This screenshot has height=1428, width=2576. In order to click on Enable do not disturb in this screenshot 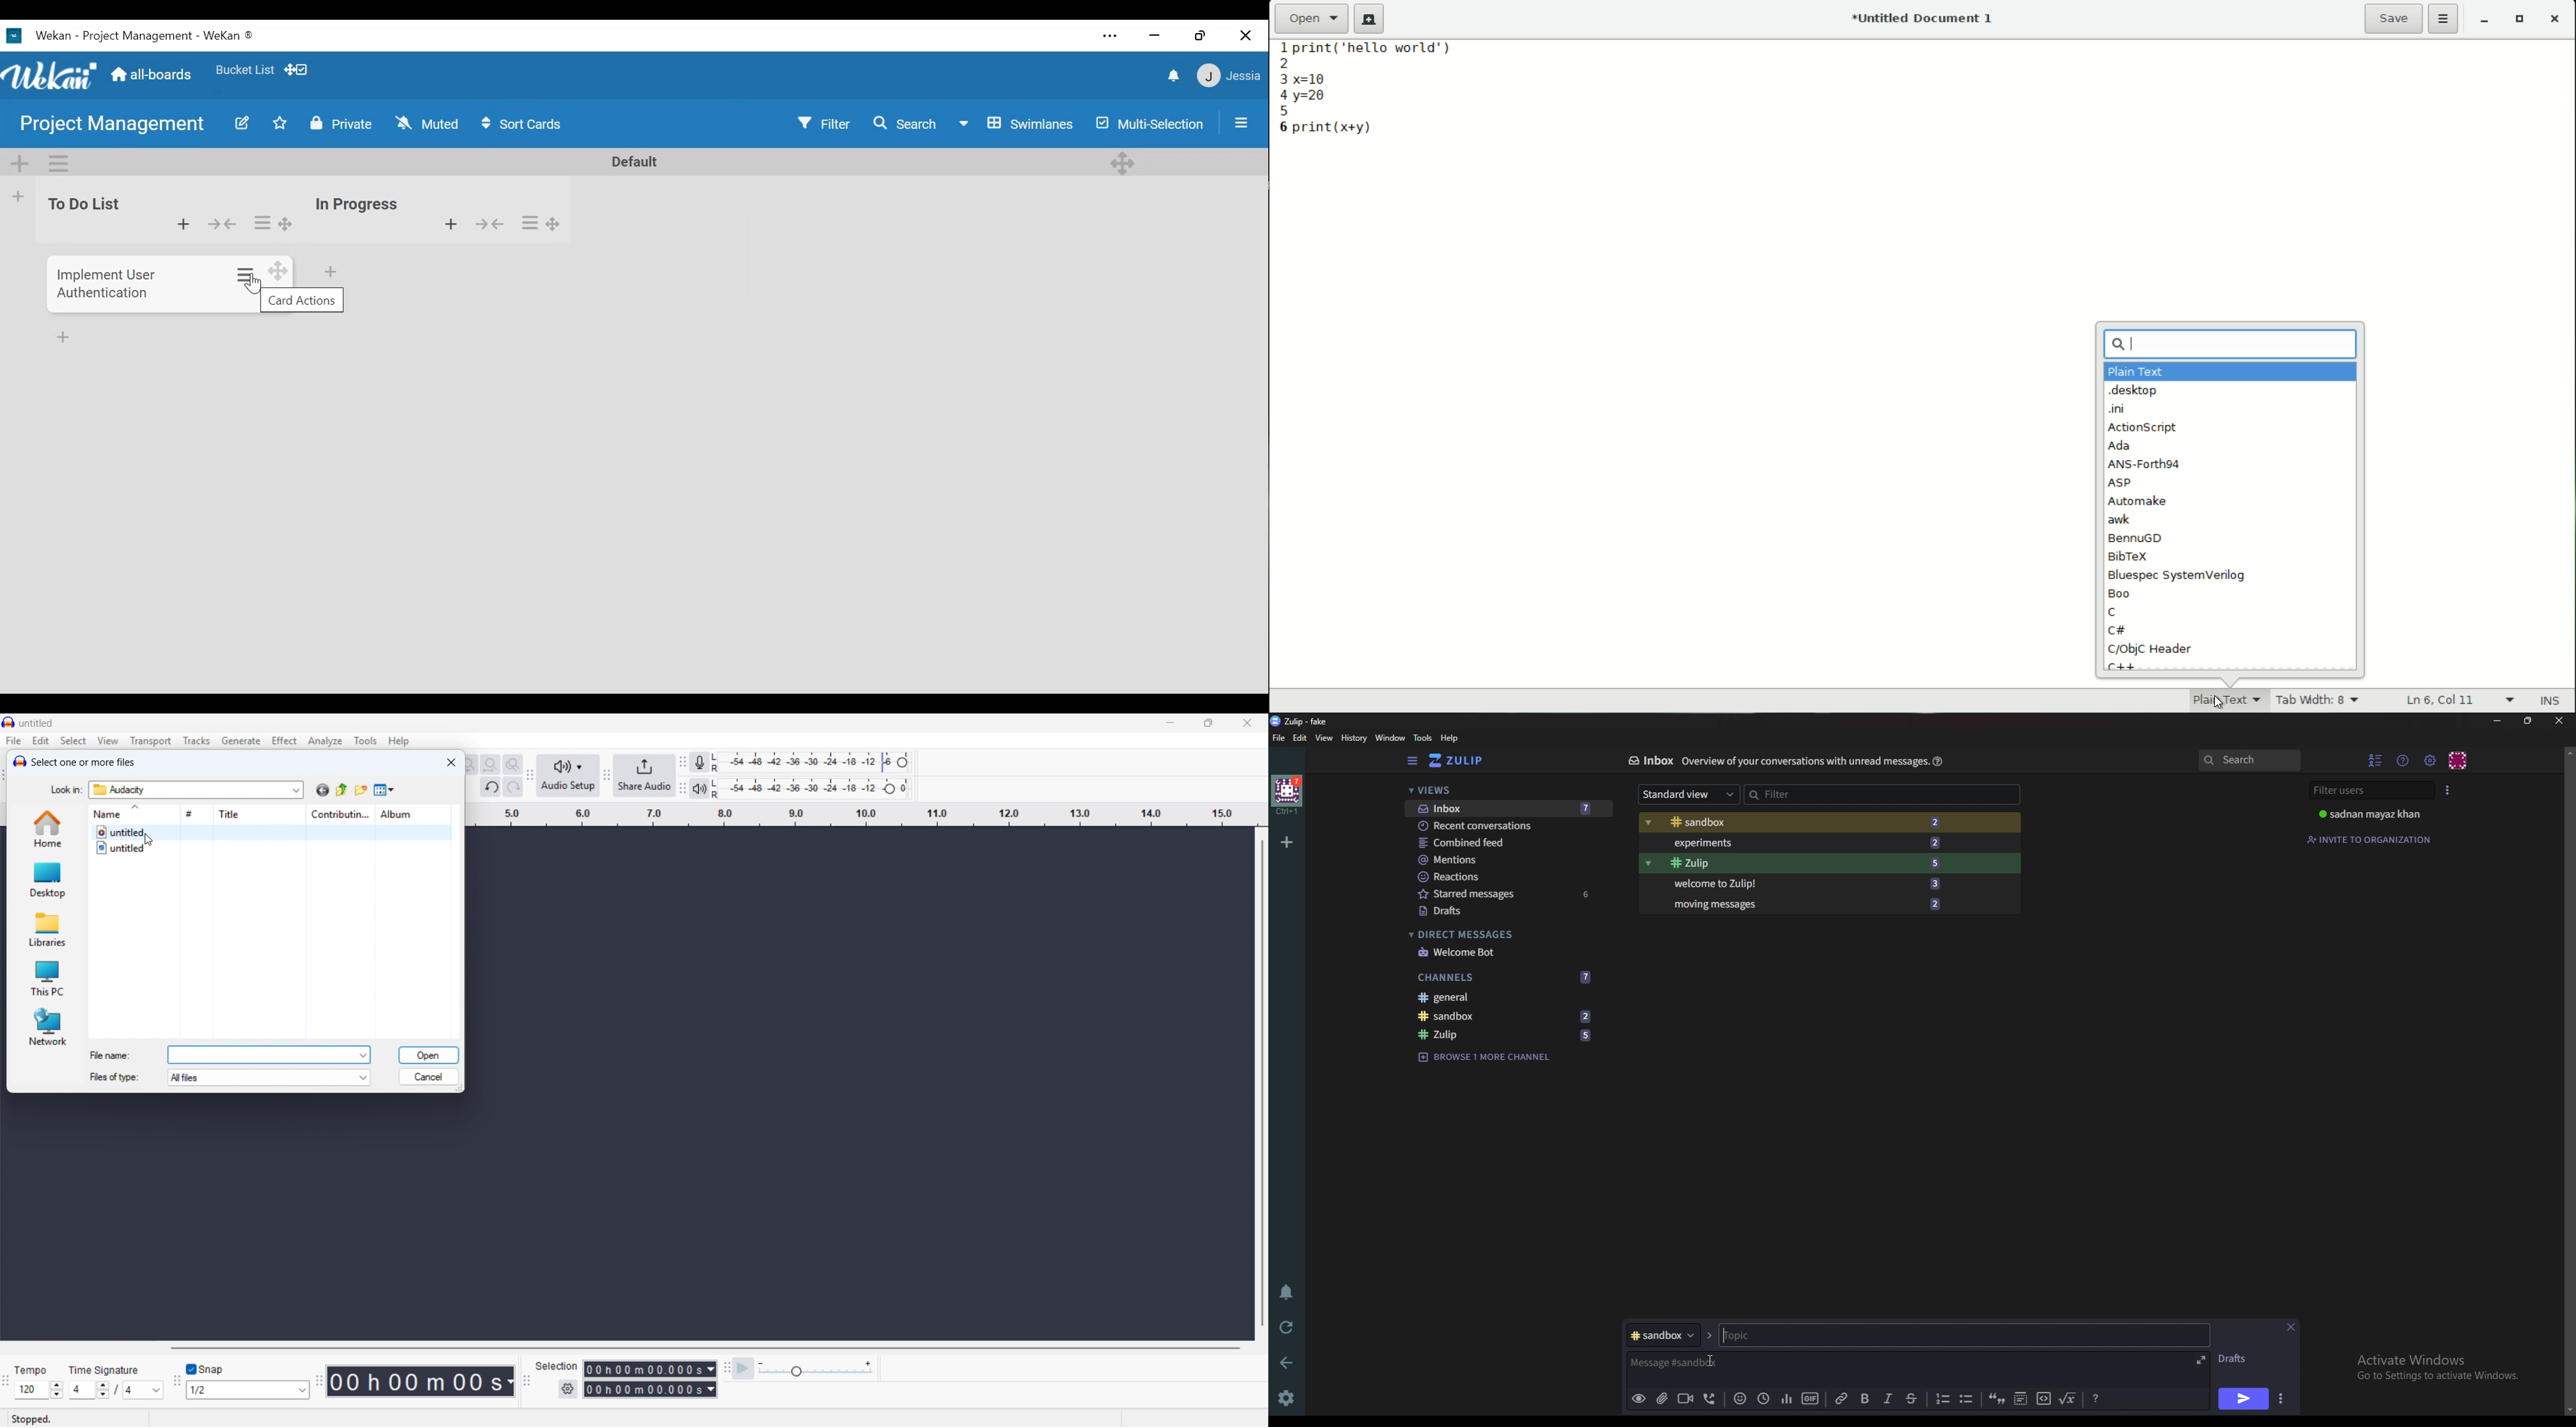, I will do `click(1289, 1290)`.